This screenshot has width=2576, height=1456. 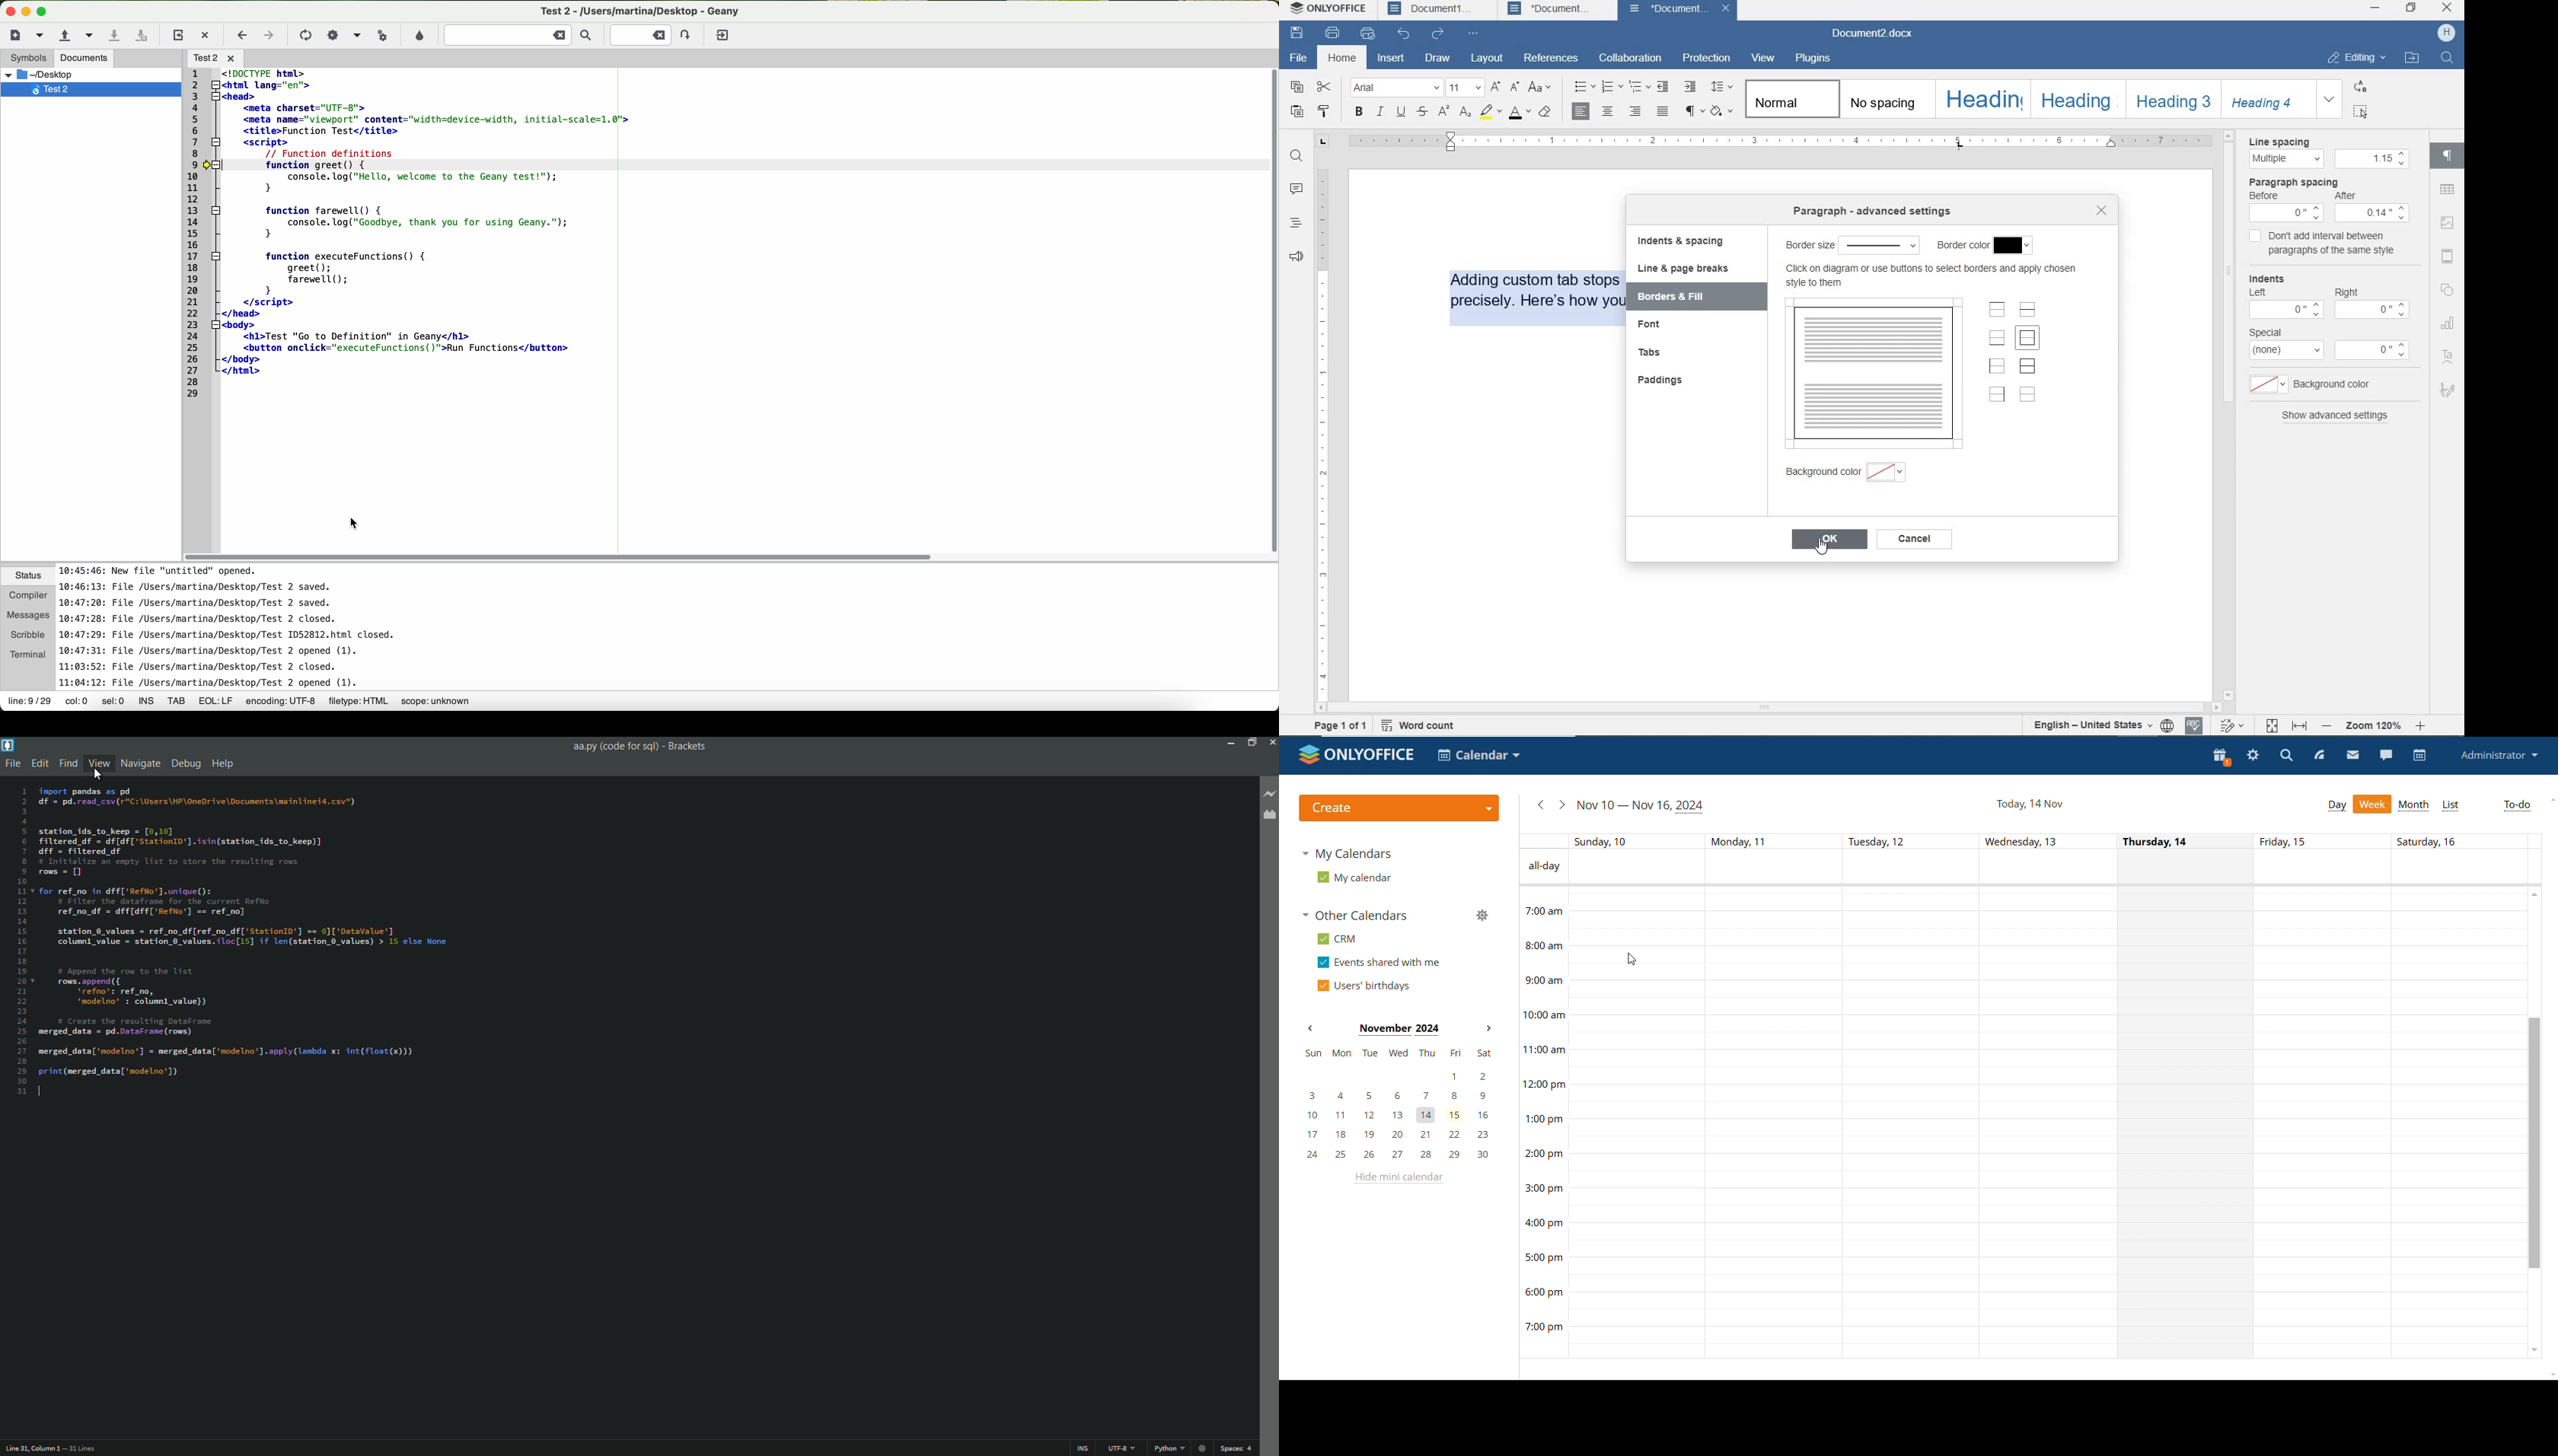 What do you see at coordinates (2370, 311) in the screenshot?
I see `menu` at bounding box center [2370, 311].